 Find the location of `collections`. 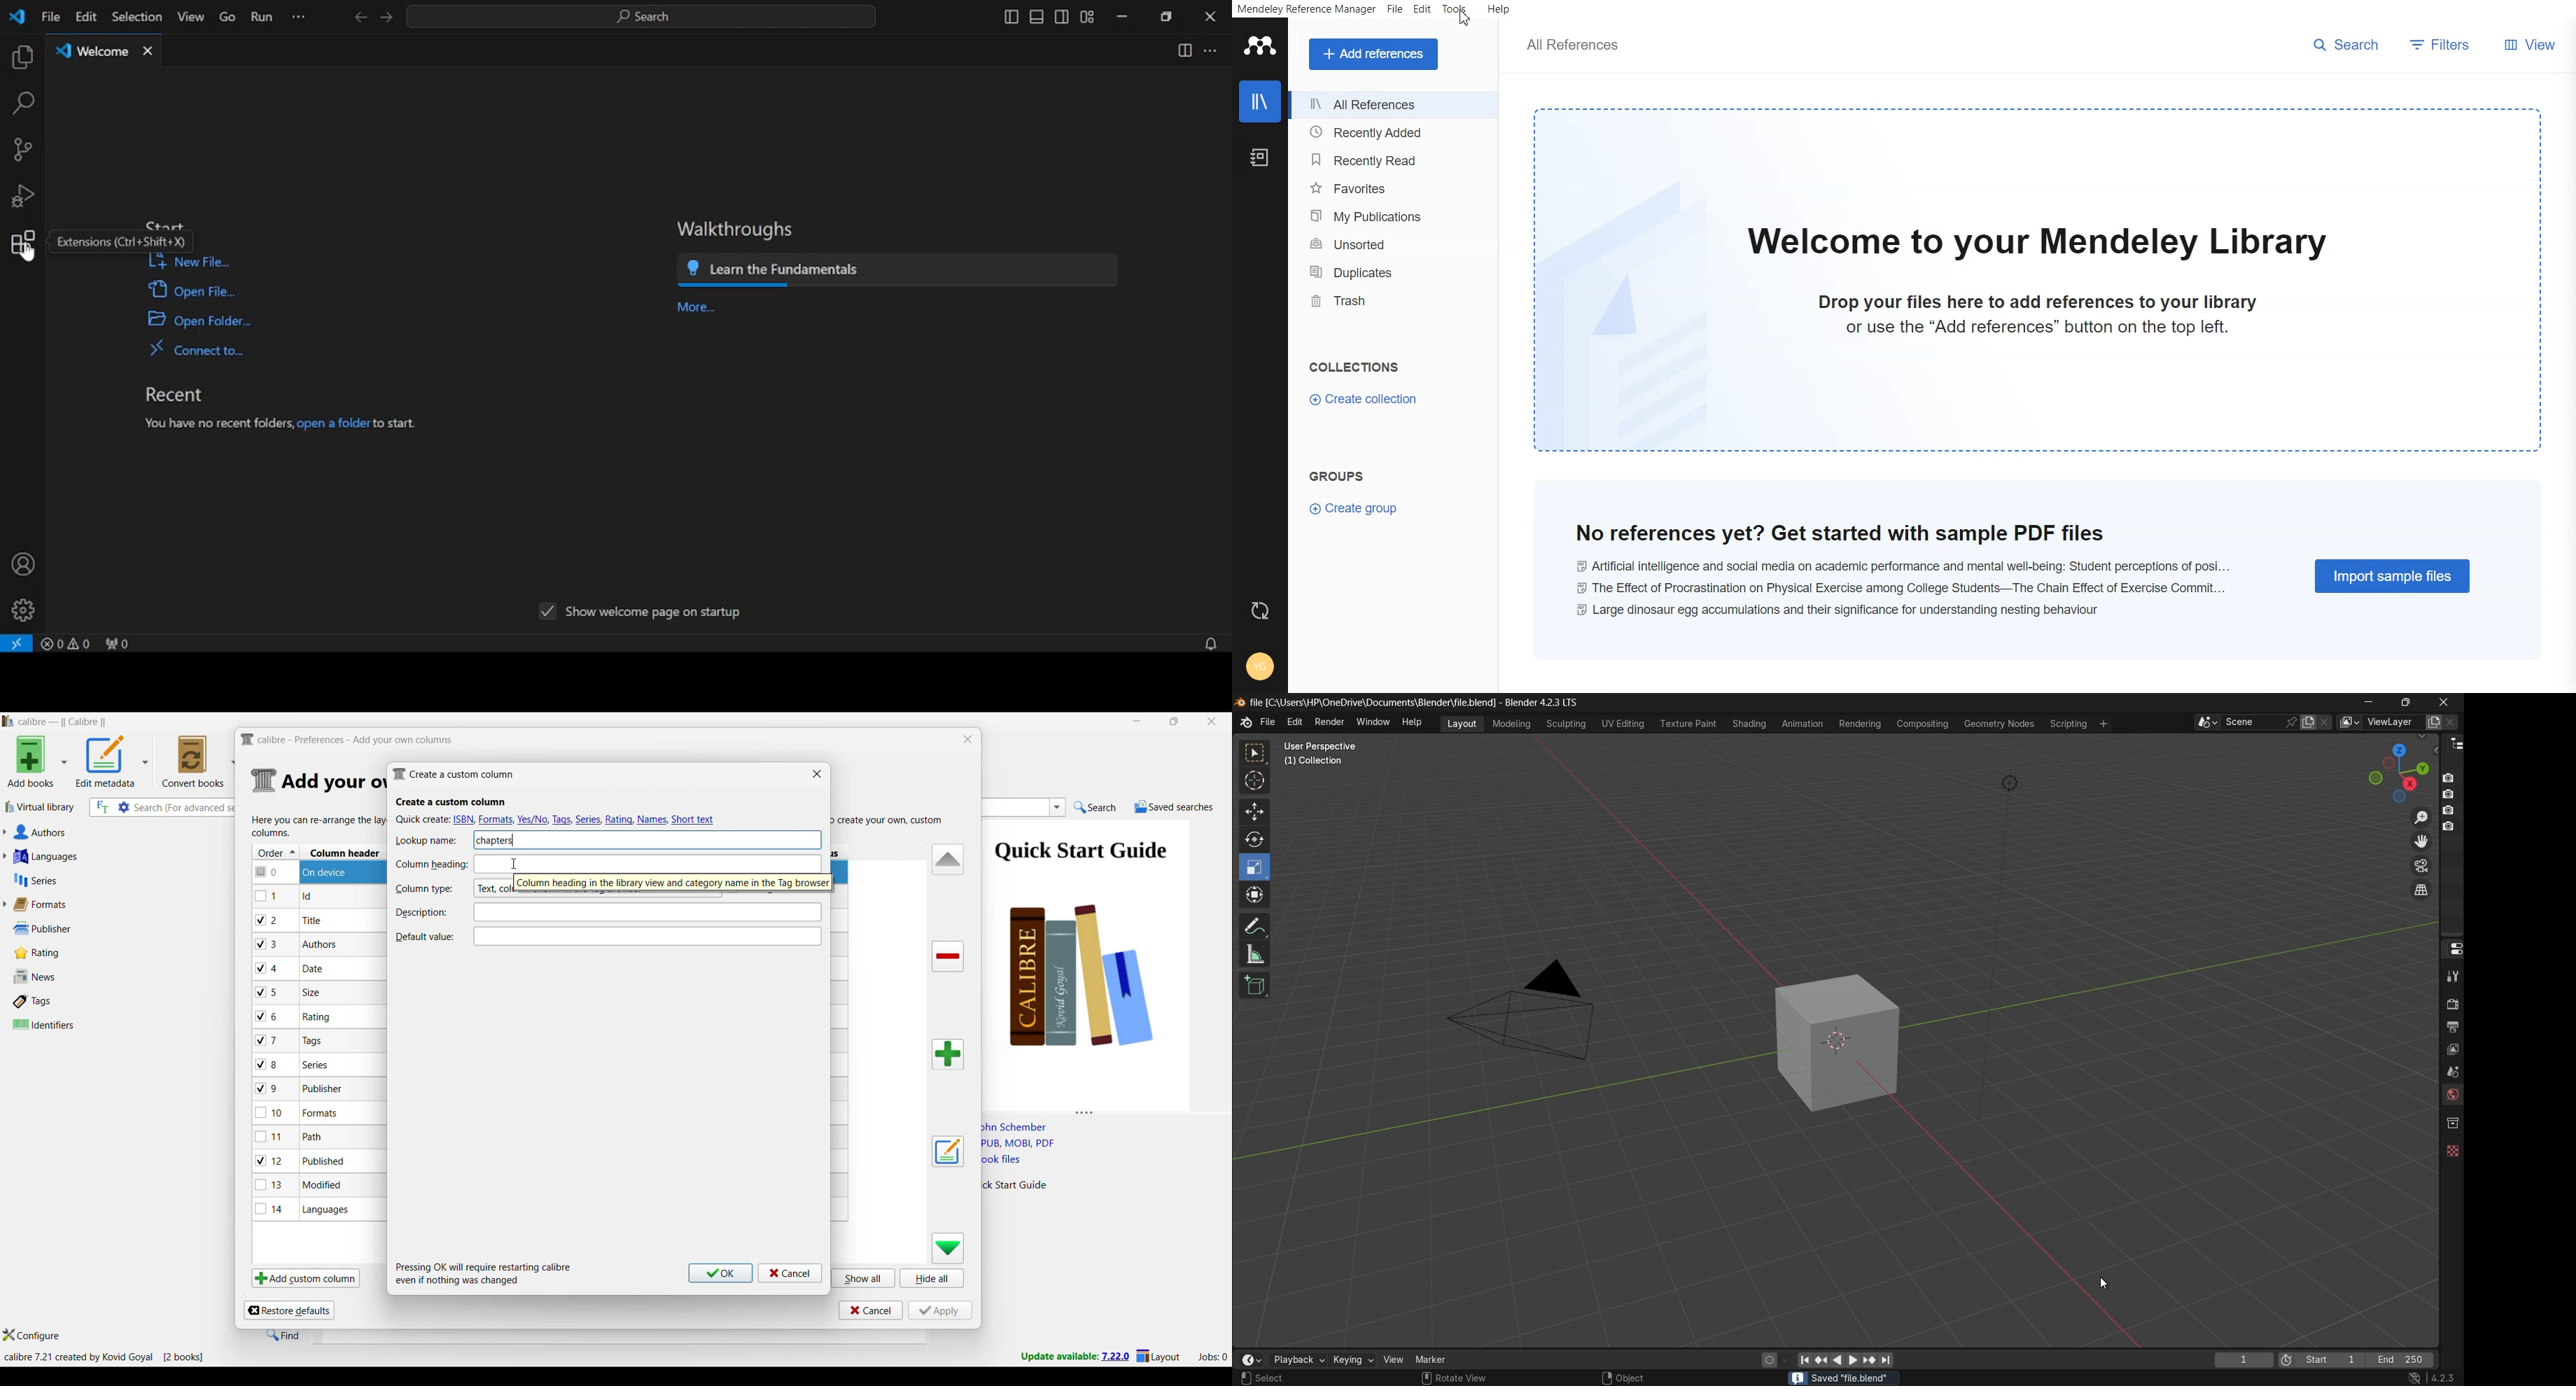

collections is located at coordinates (2452, 1123).